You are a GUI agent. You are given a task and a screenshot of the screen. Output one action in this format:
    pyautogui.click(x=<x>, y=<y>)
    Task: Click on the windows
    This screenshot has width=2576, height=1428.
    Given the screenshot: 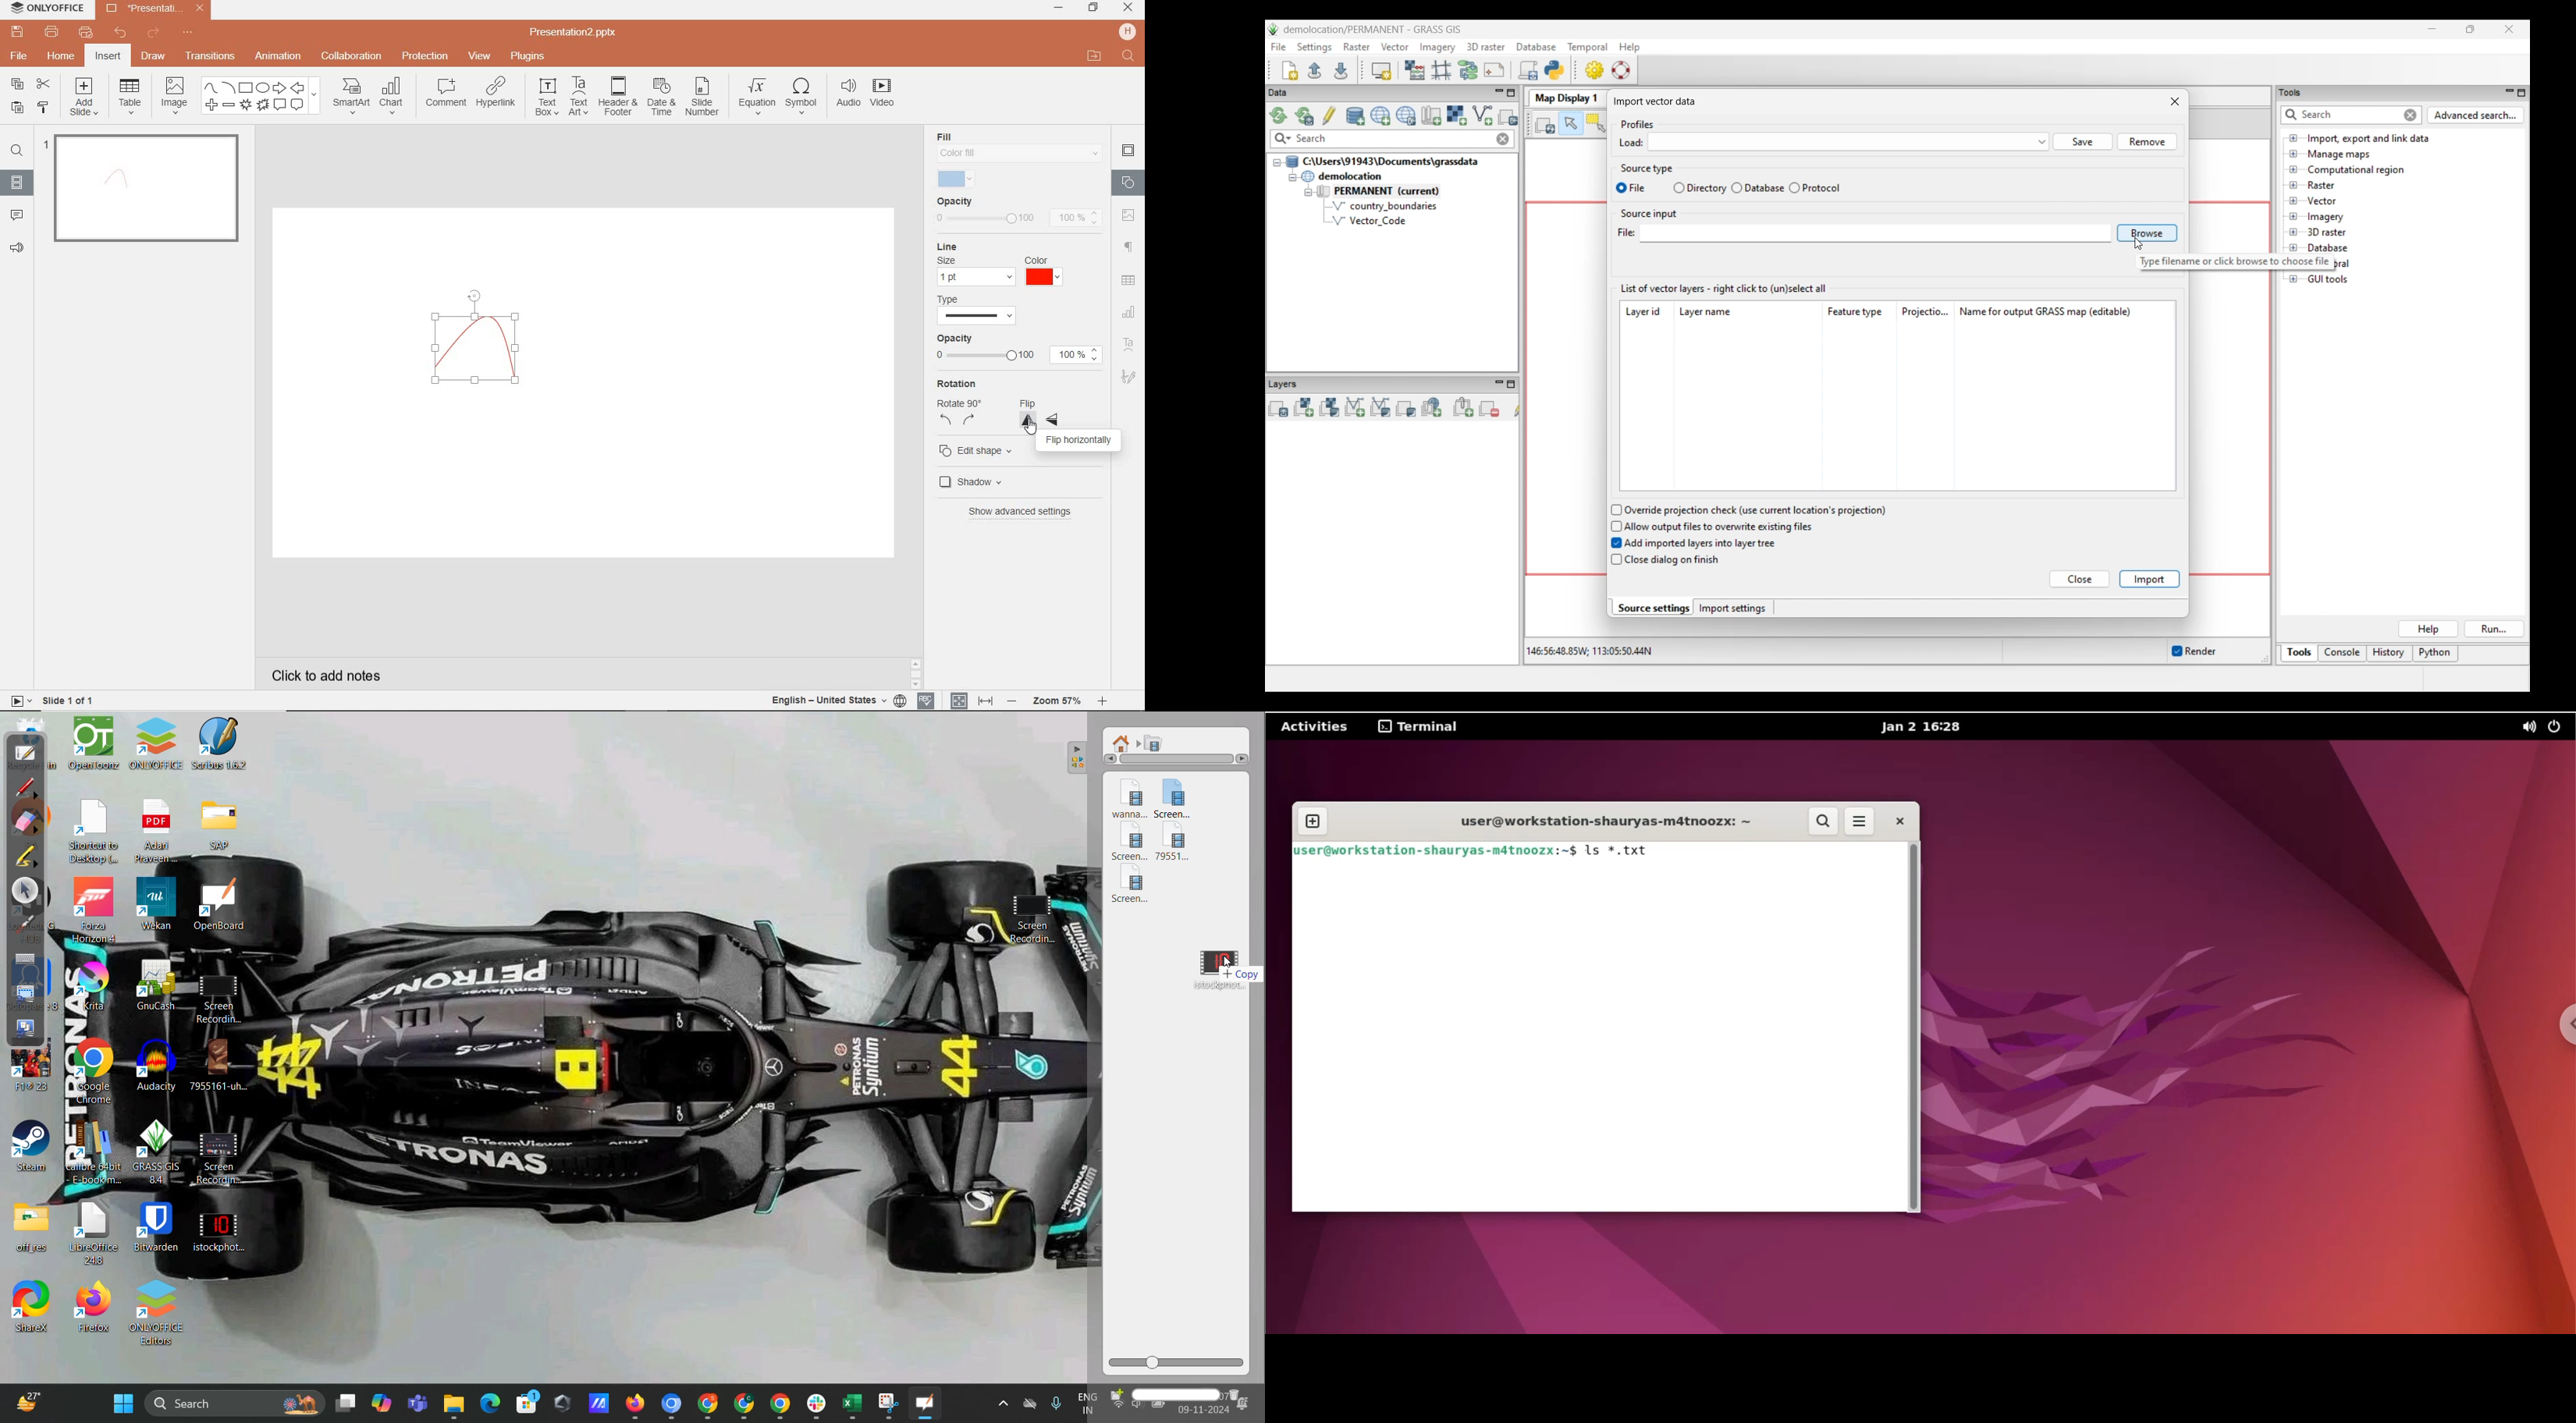 What is the action you would take?
    pyautogui.click(x=123, y=1405)
    